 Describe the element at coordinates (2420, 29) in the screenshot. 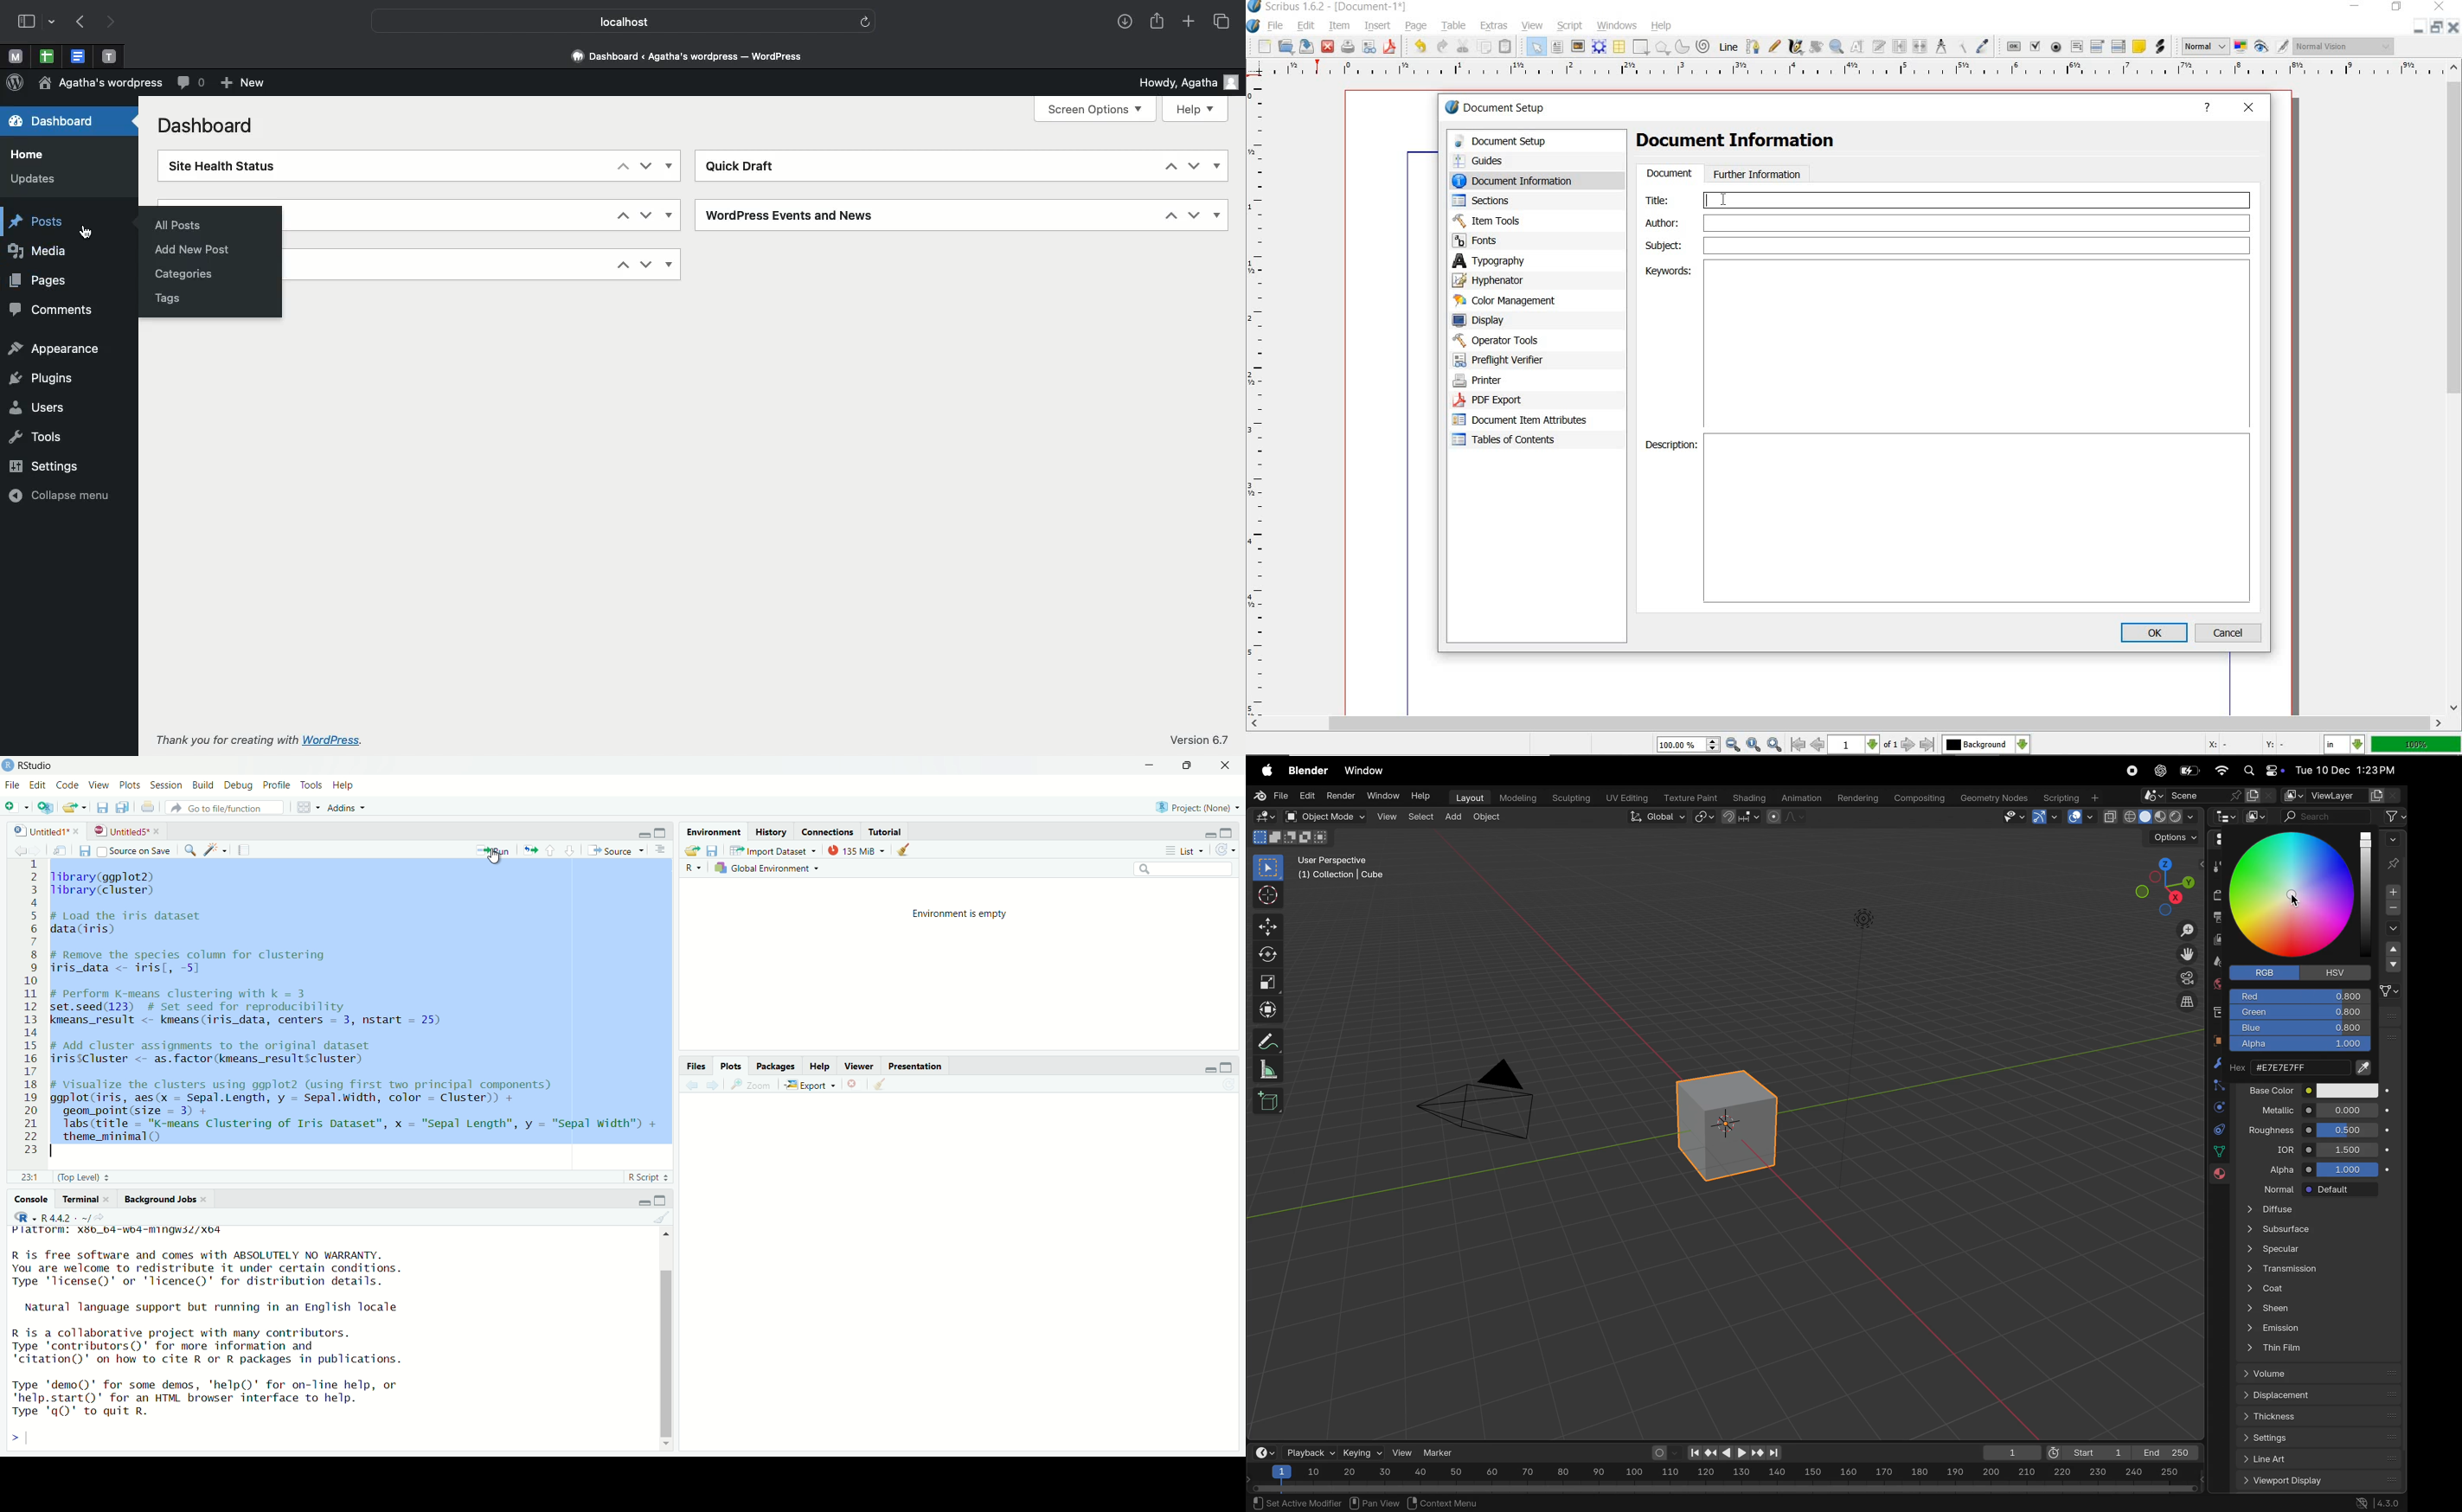

I see `close` at that location.